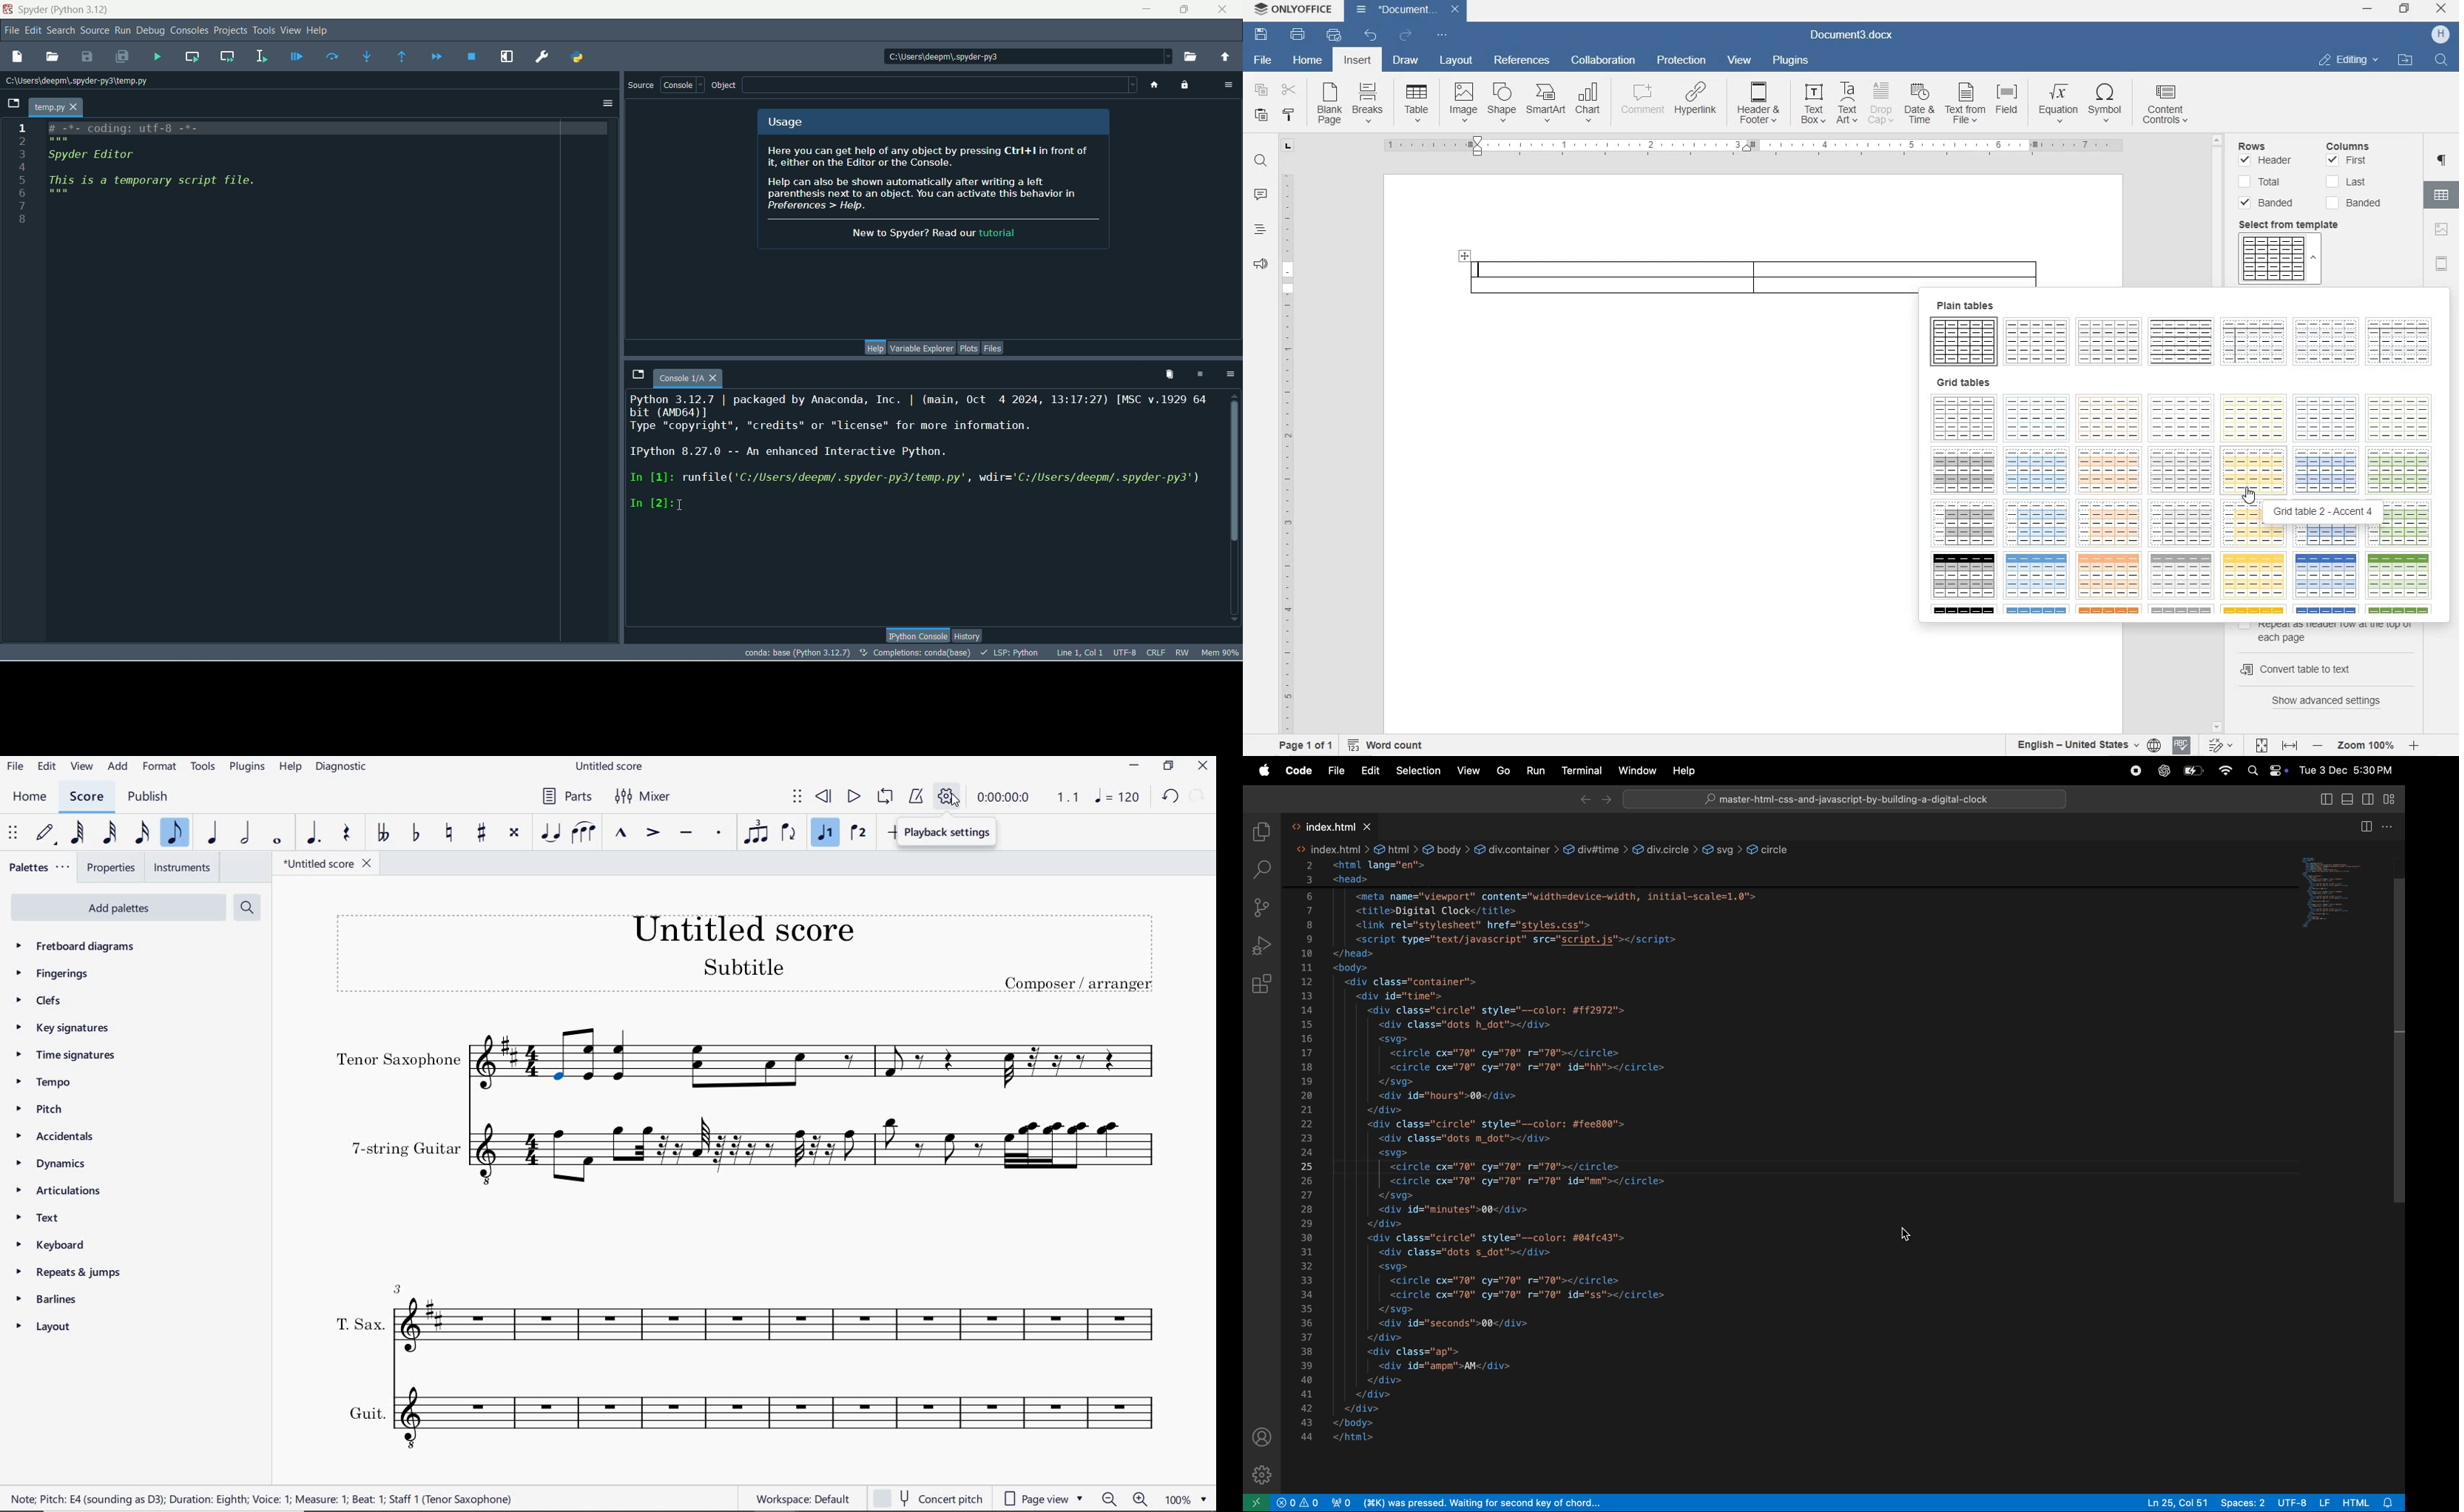  Describe the element at coordinates (1501, 102) in the screenshot. I see `Shape` at that location.